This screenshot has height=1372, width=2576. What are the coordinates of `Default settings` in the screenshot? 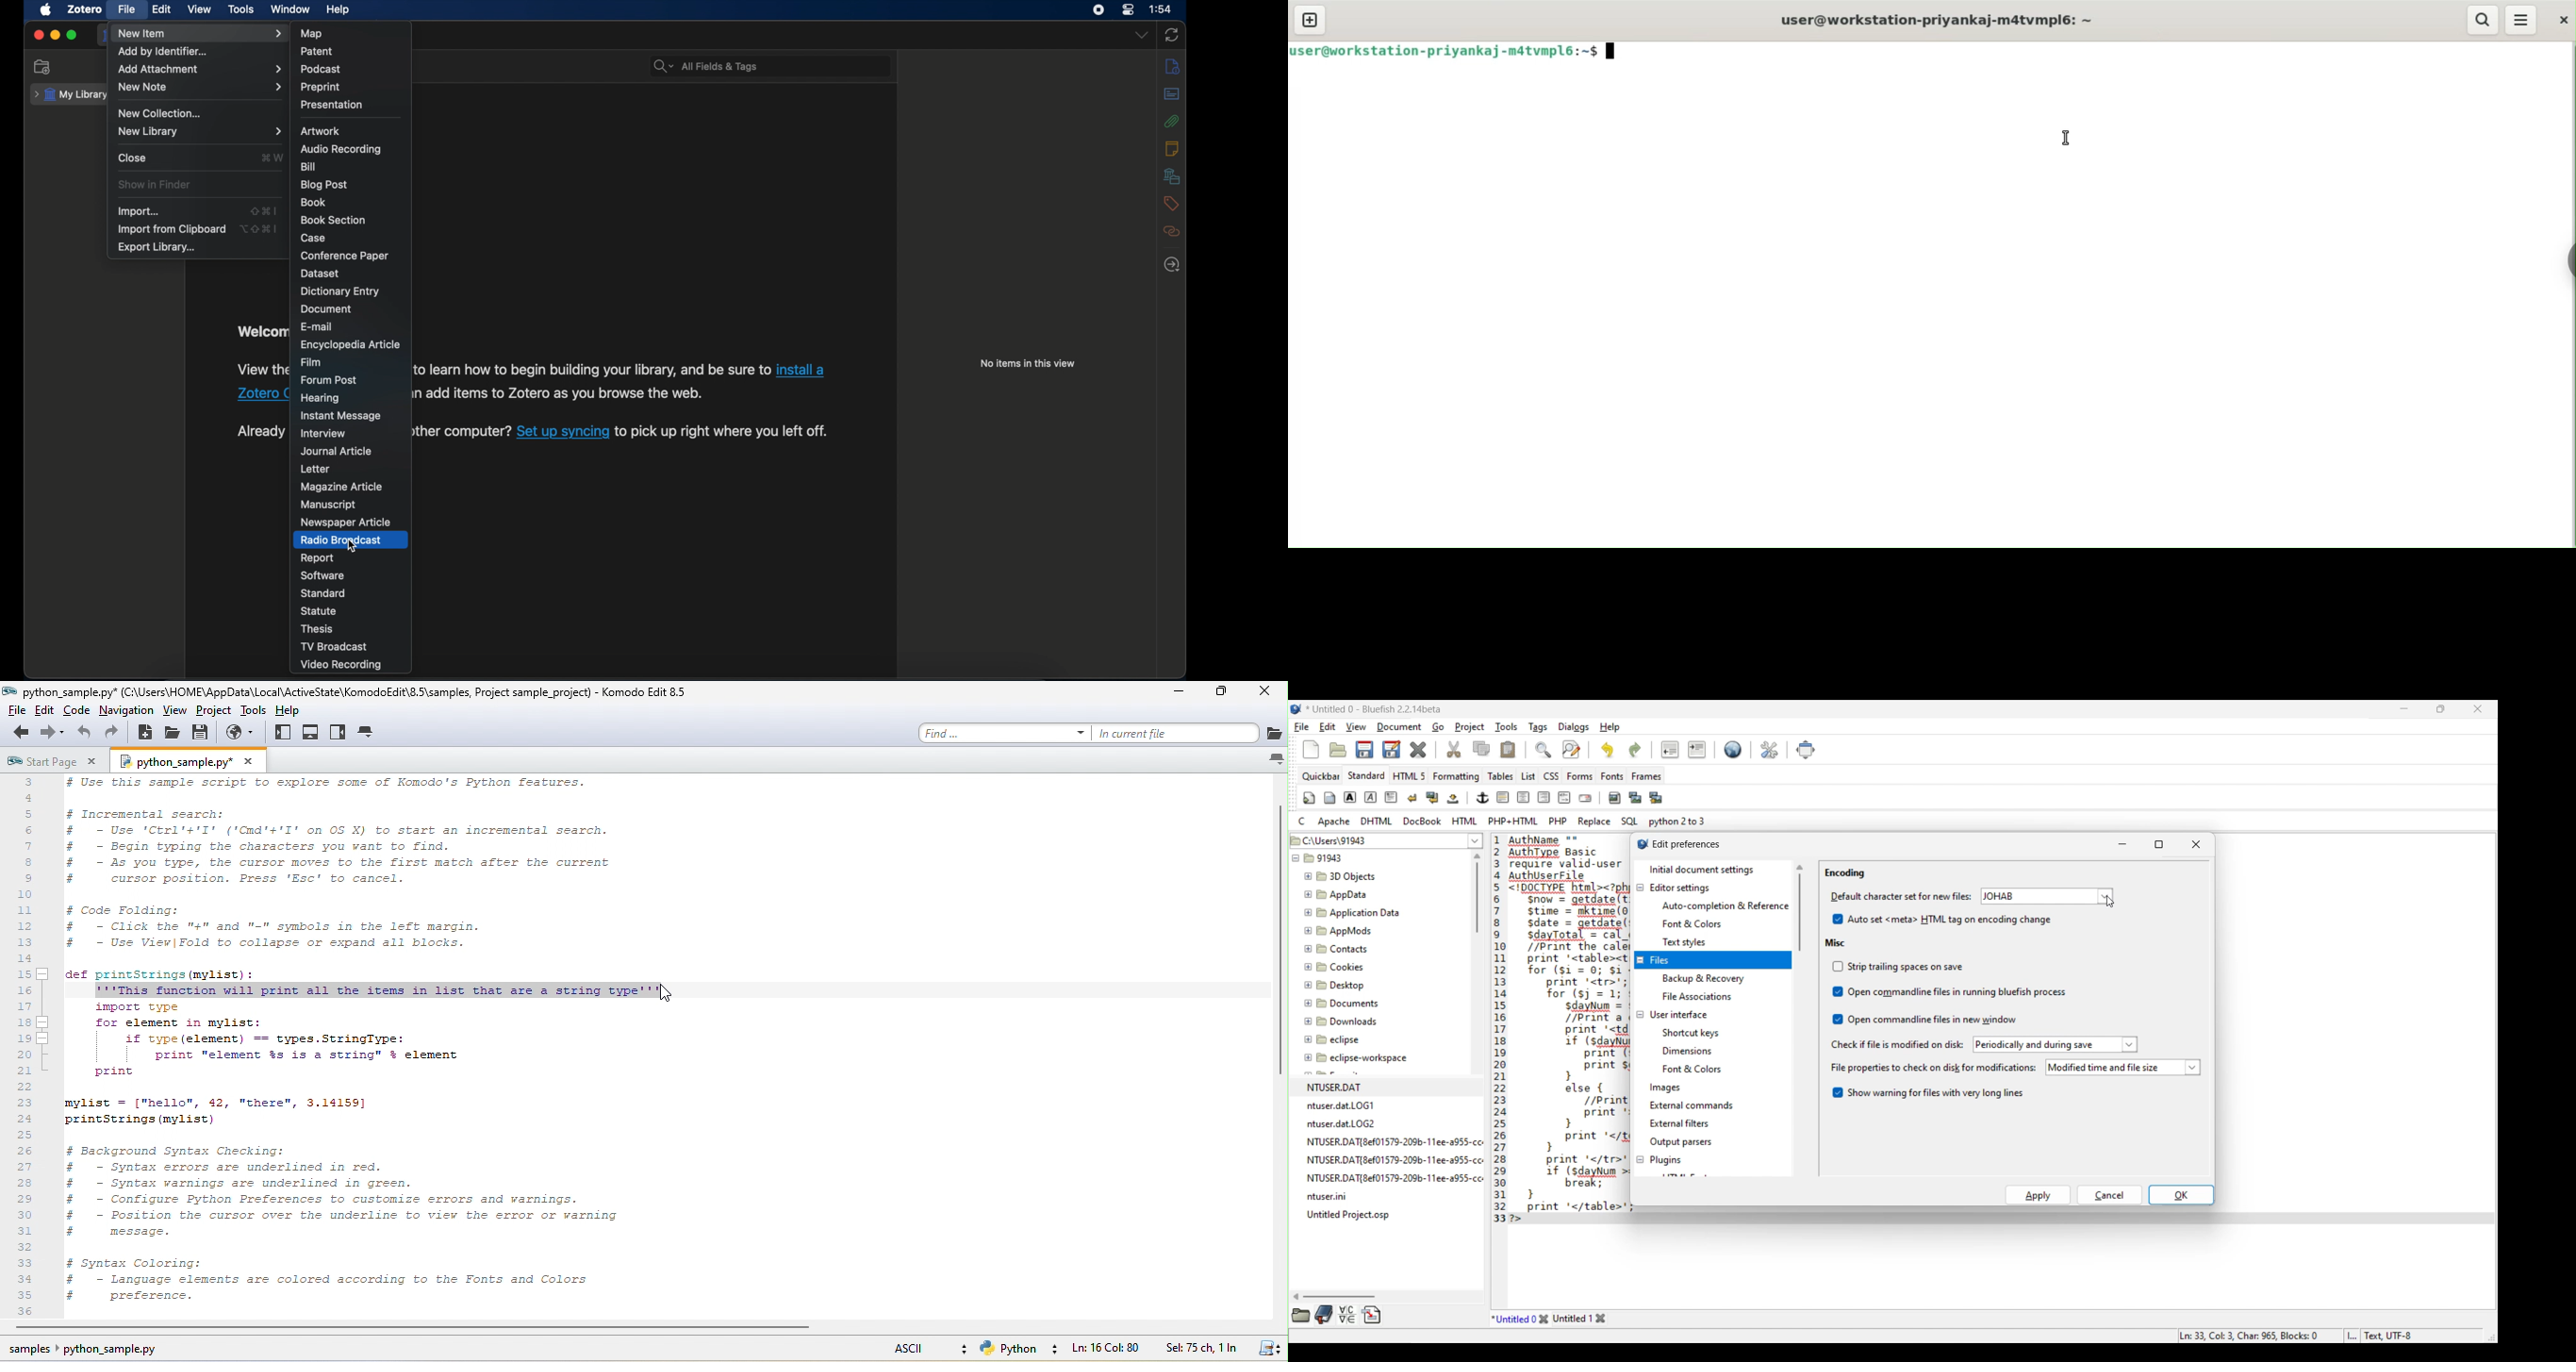 It's located at (1733, 749).